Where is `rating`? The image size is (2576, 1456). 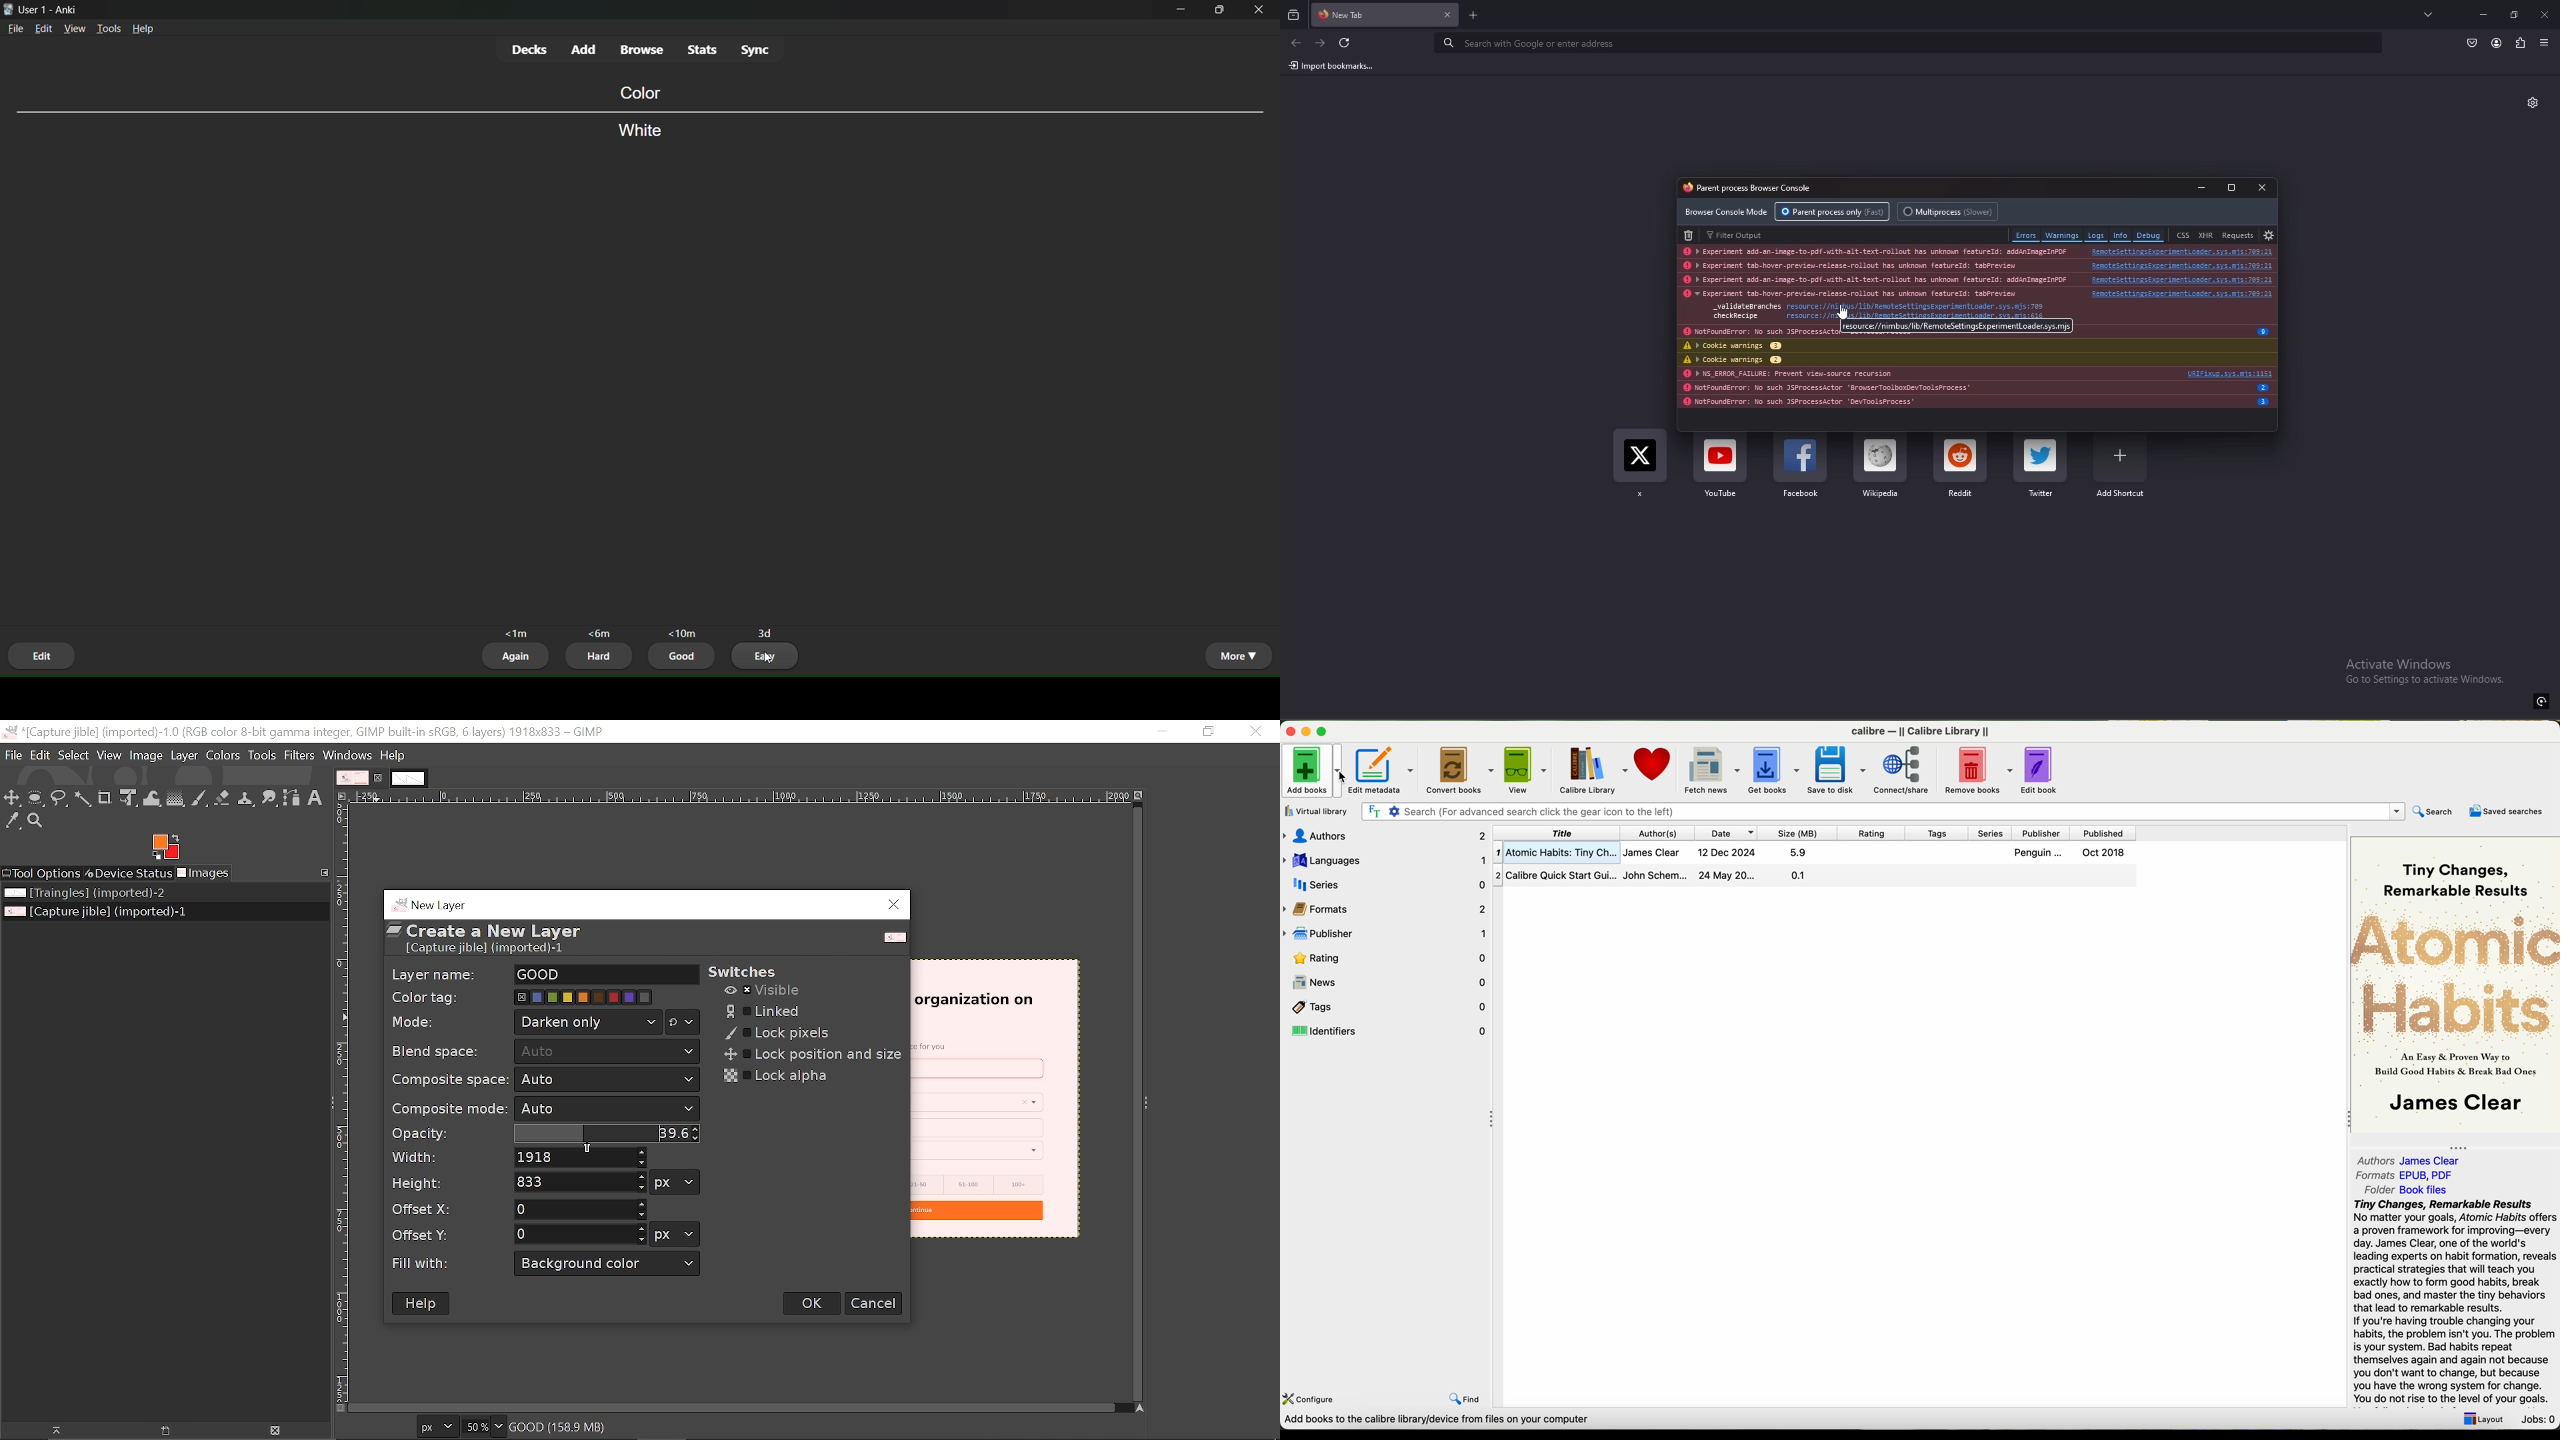 rating is located at coordinates (1386, 957).